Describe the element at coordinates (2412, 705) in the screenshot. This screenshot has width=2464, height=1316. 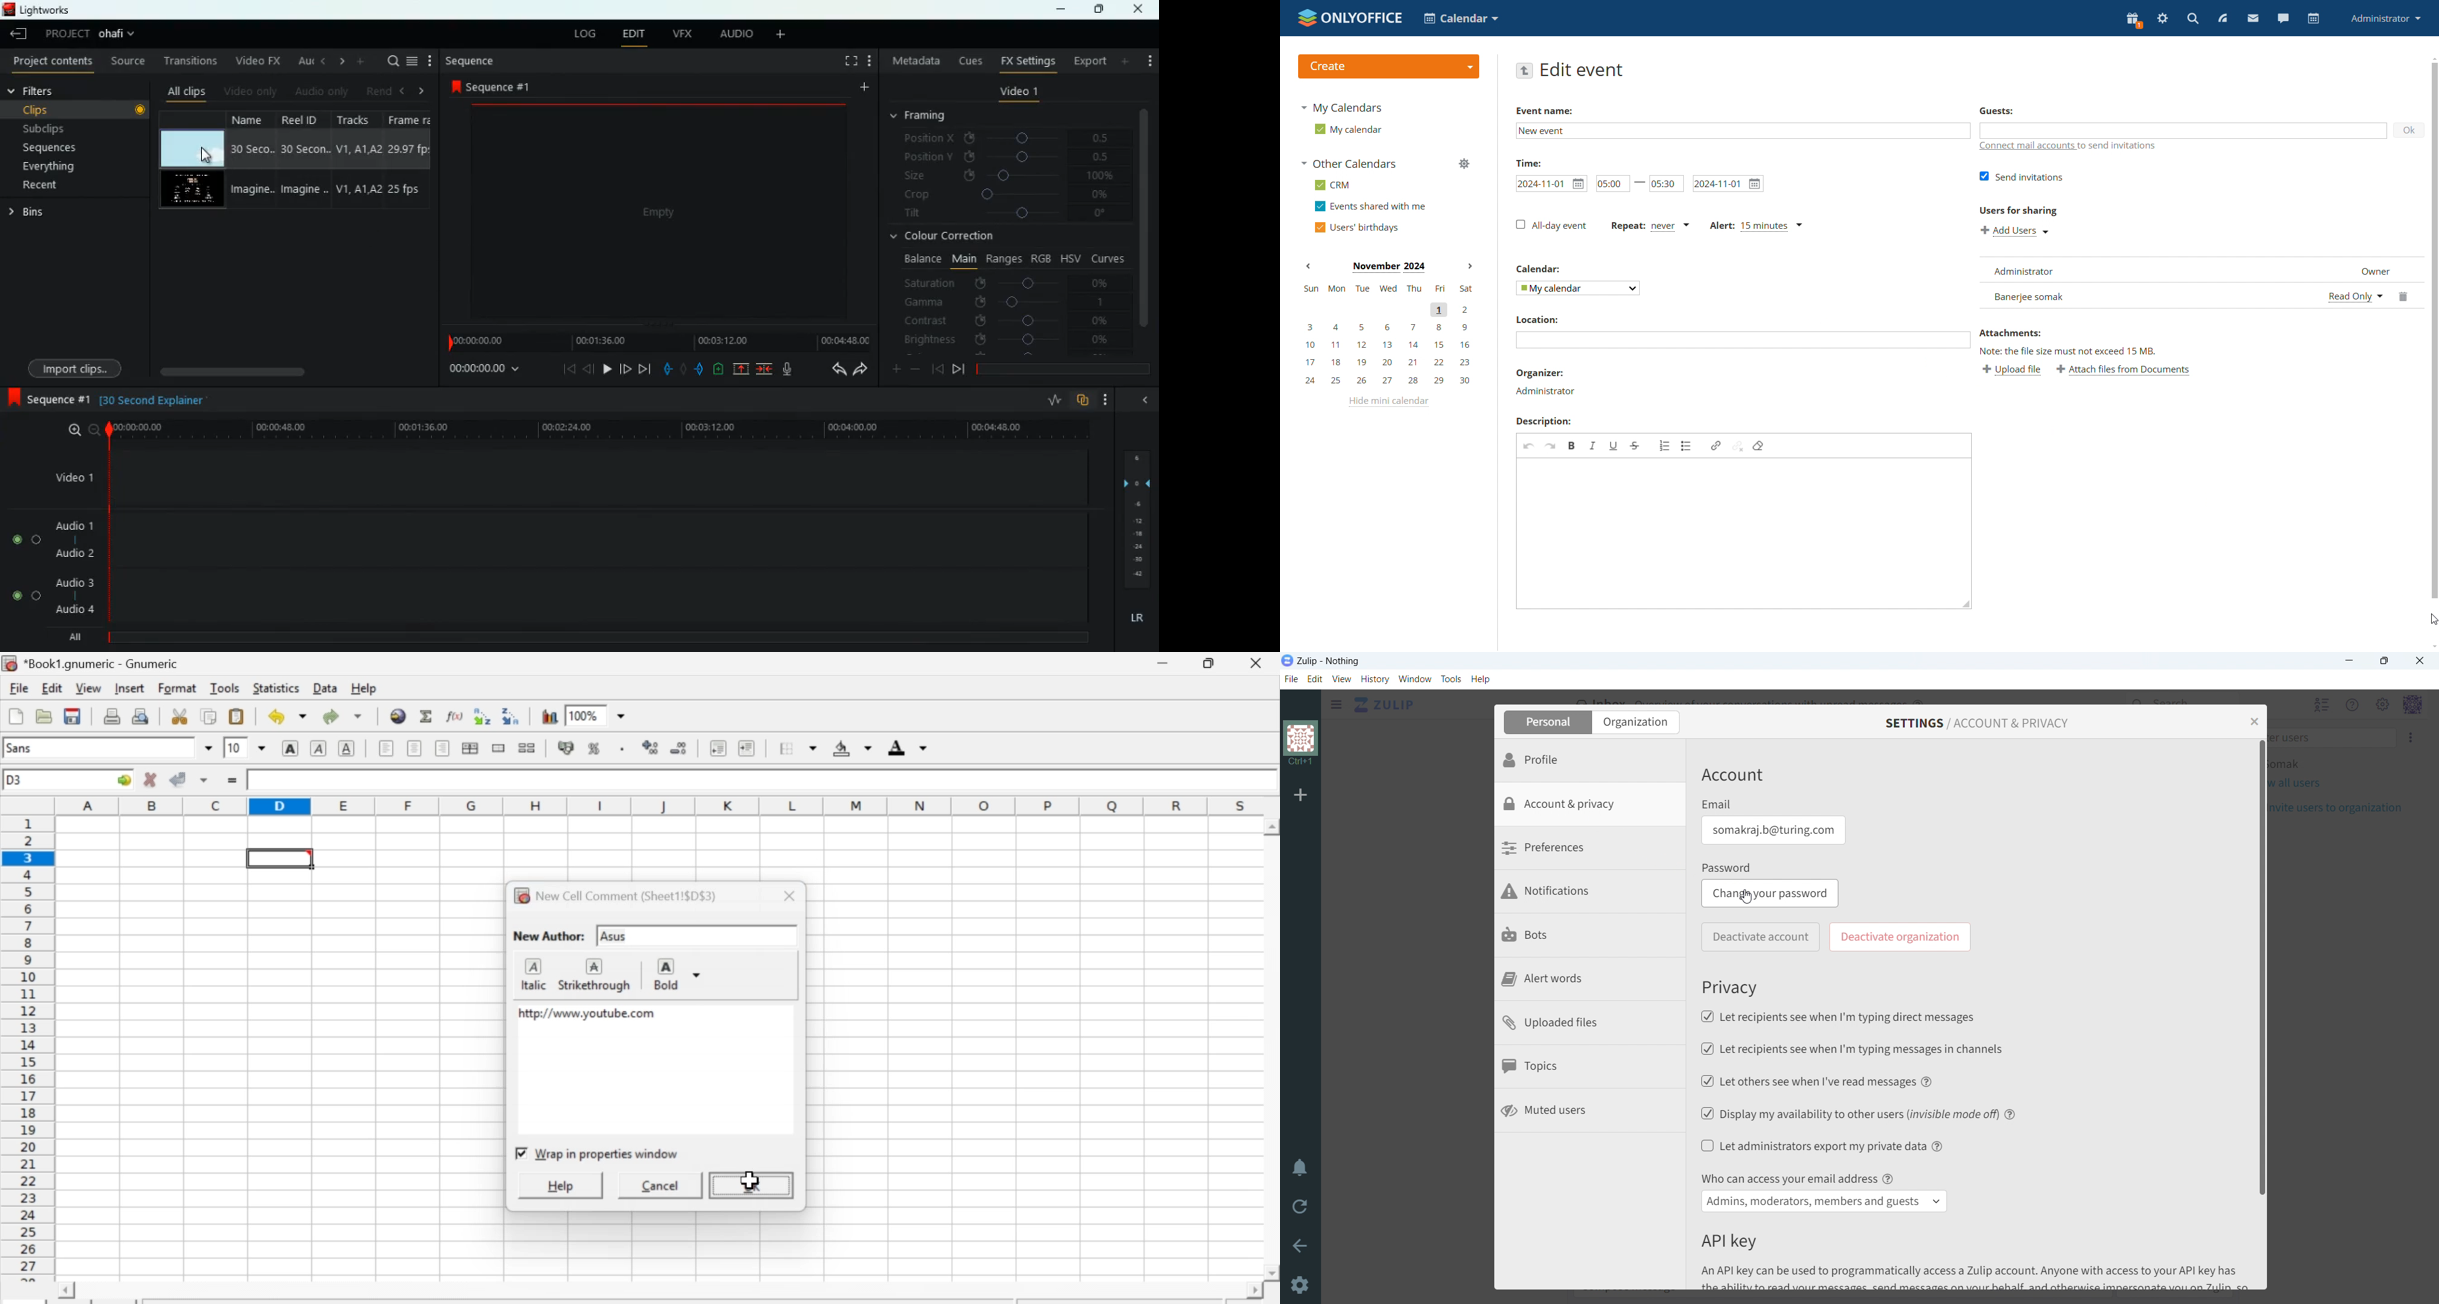
I see `profile menu` at that location.